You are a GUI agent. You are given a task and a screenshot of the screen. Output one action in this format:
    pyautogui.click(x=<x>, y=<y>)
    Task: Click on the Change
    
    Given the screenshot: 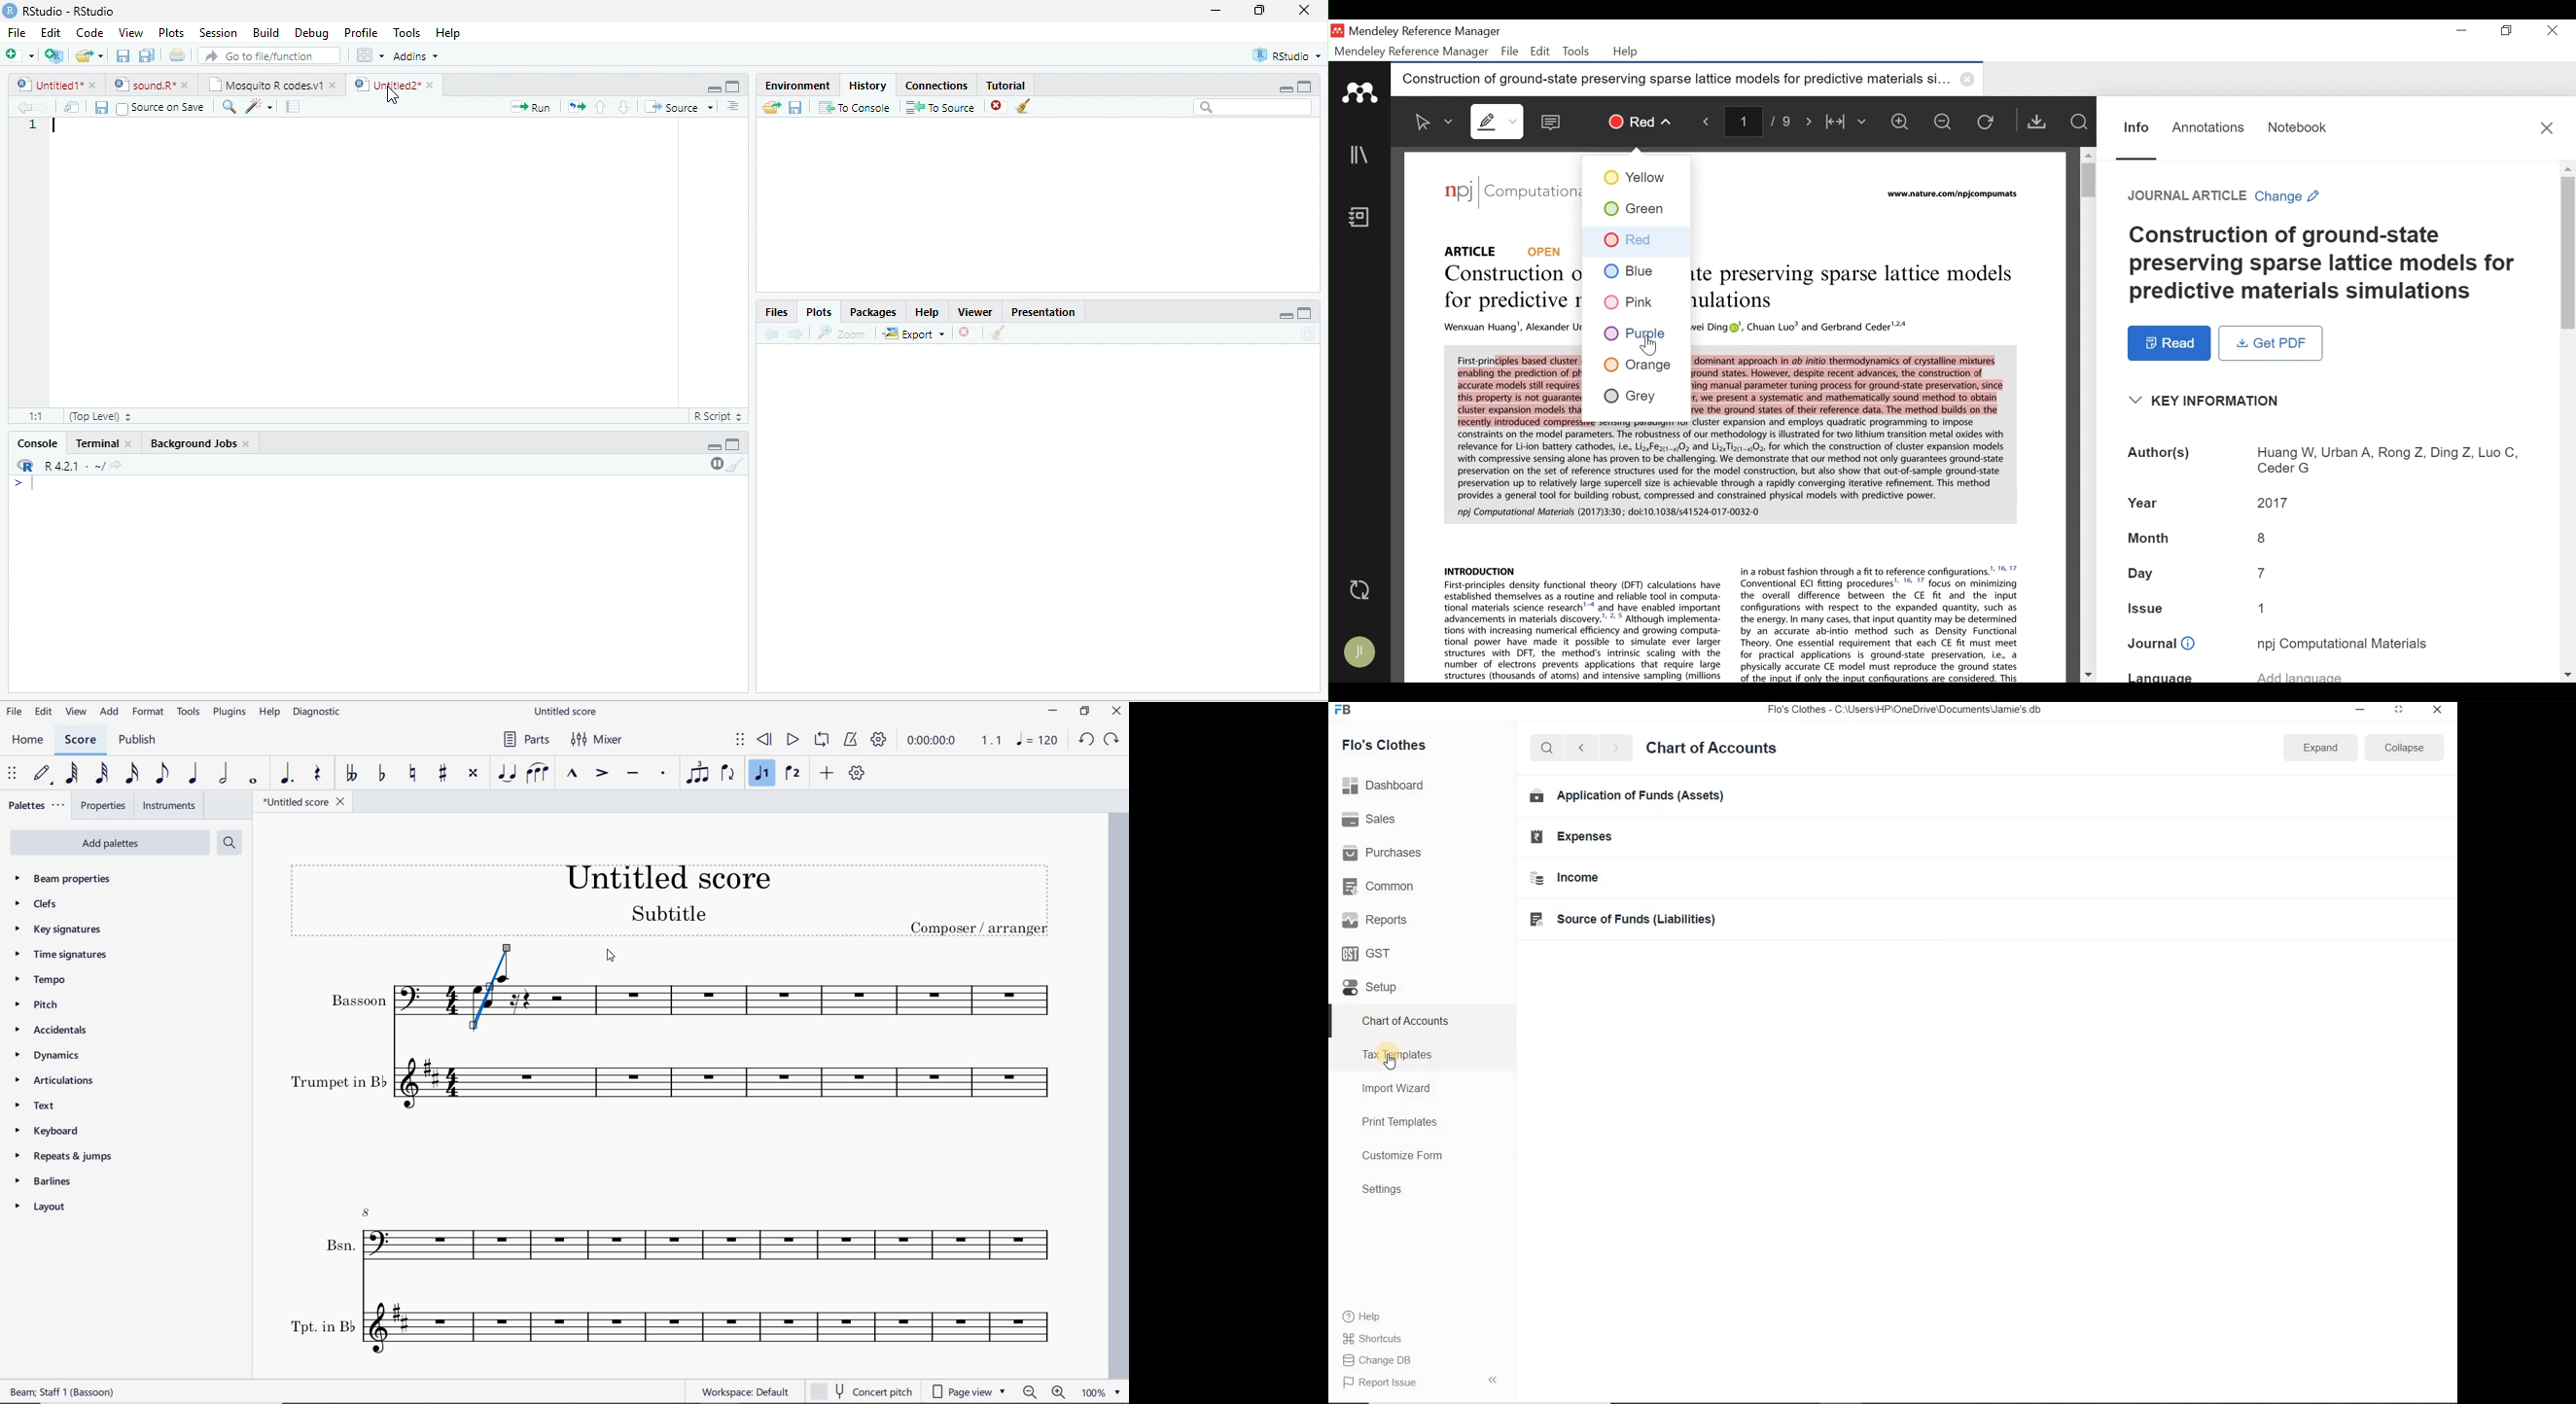 What is the action you would take?
    pyautogui.click(x=2290, y=196)
    